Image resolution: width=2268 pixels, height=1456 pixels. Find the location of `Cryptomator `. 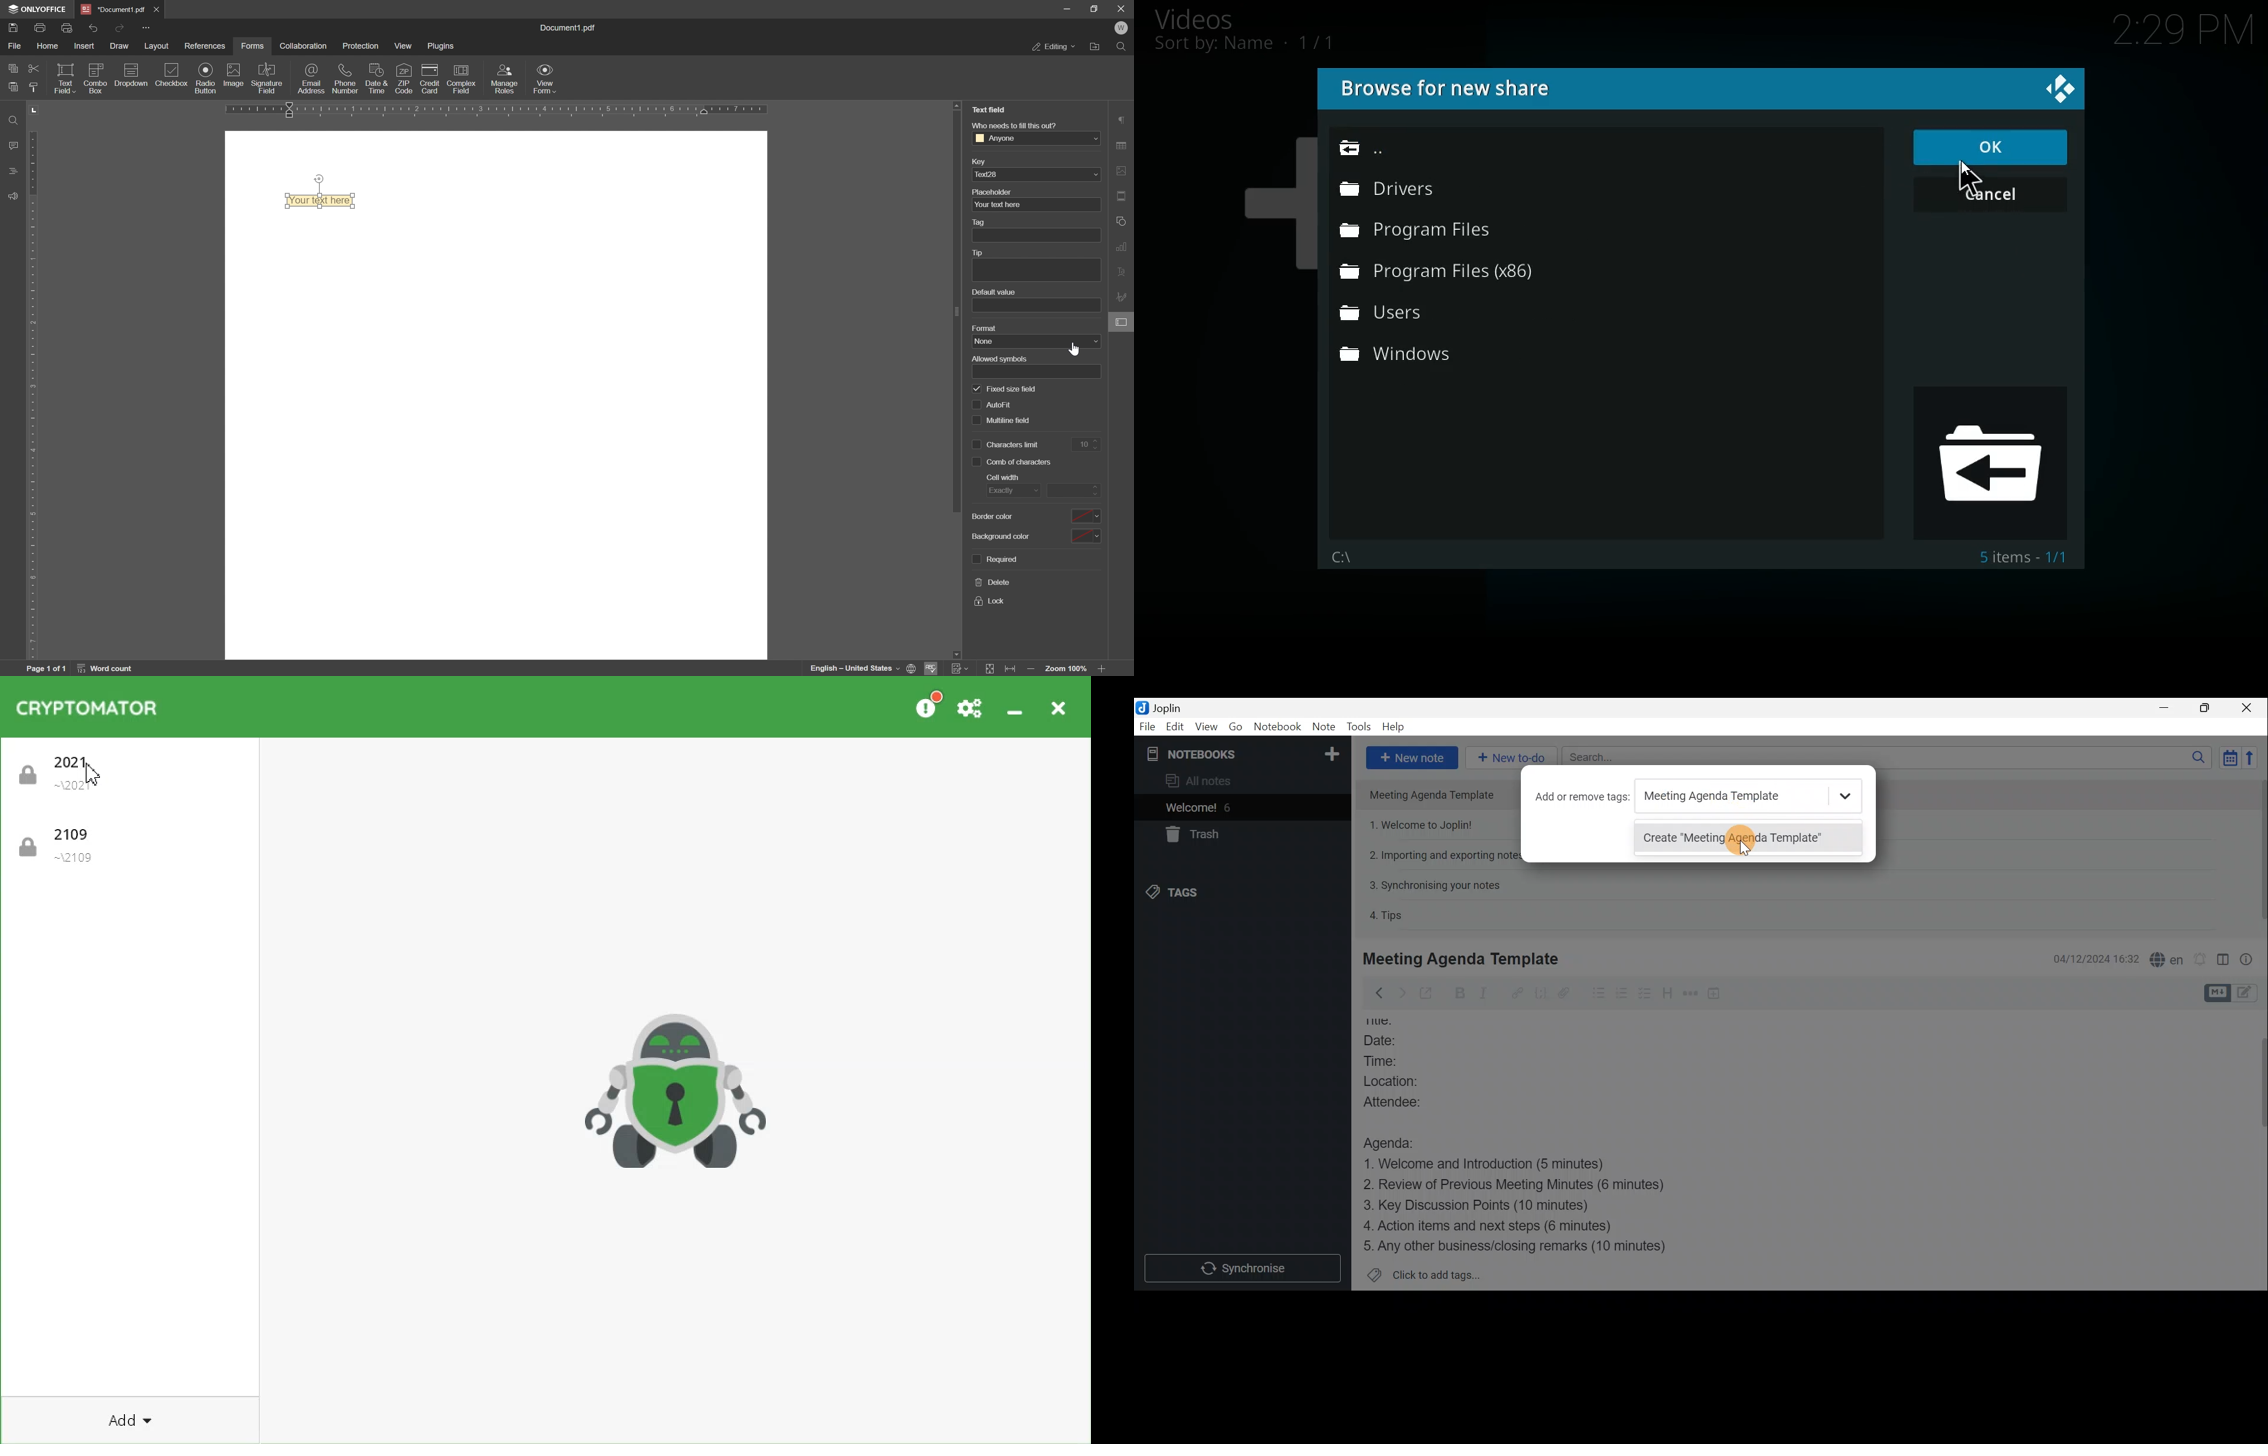

Cryptomator  is located at coordinates (90, 709).